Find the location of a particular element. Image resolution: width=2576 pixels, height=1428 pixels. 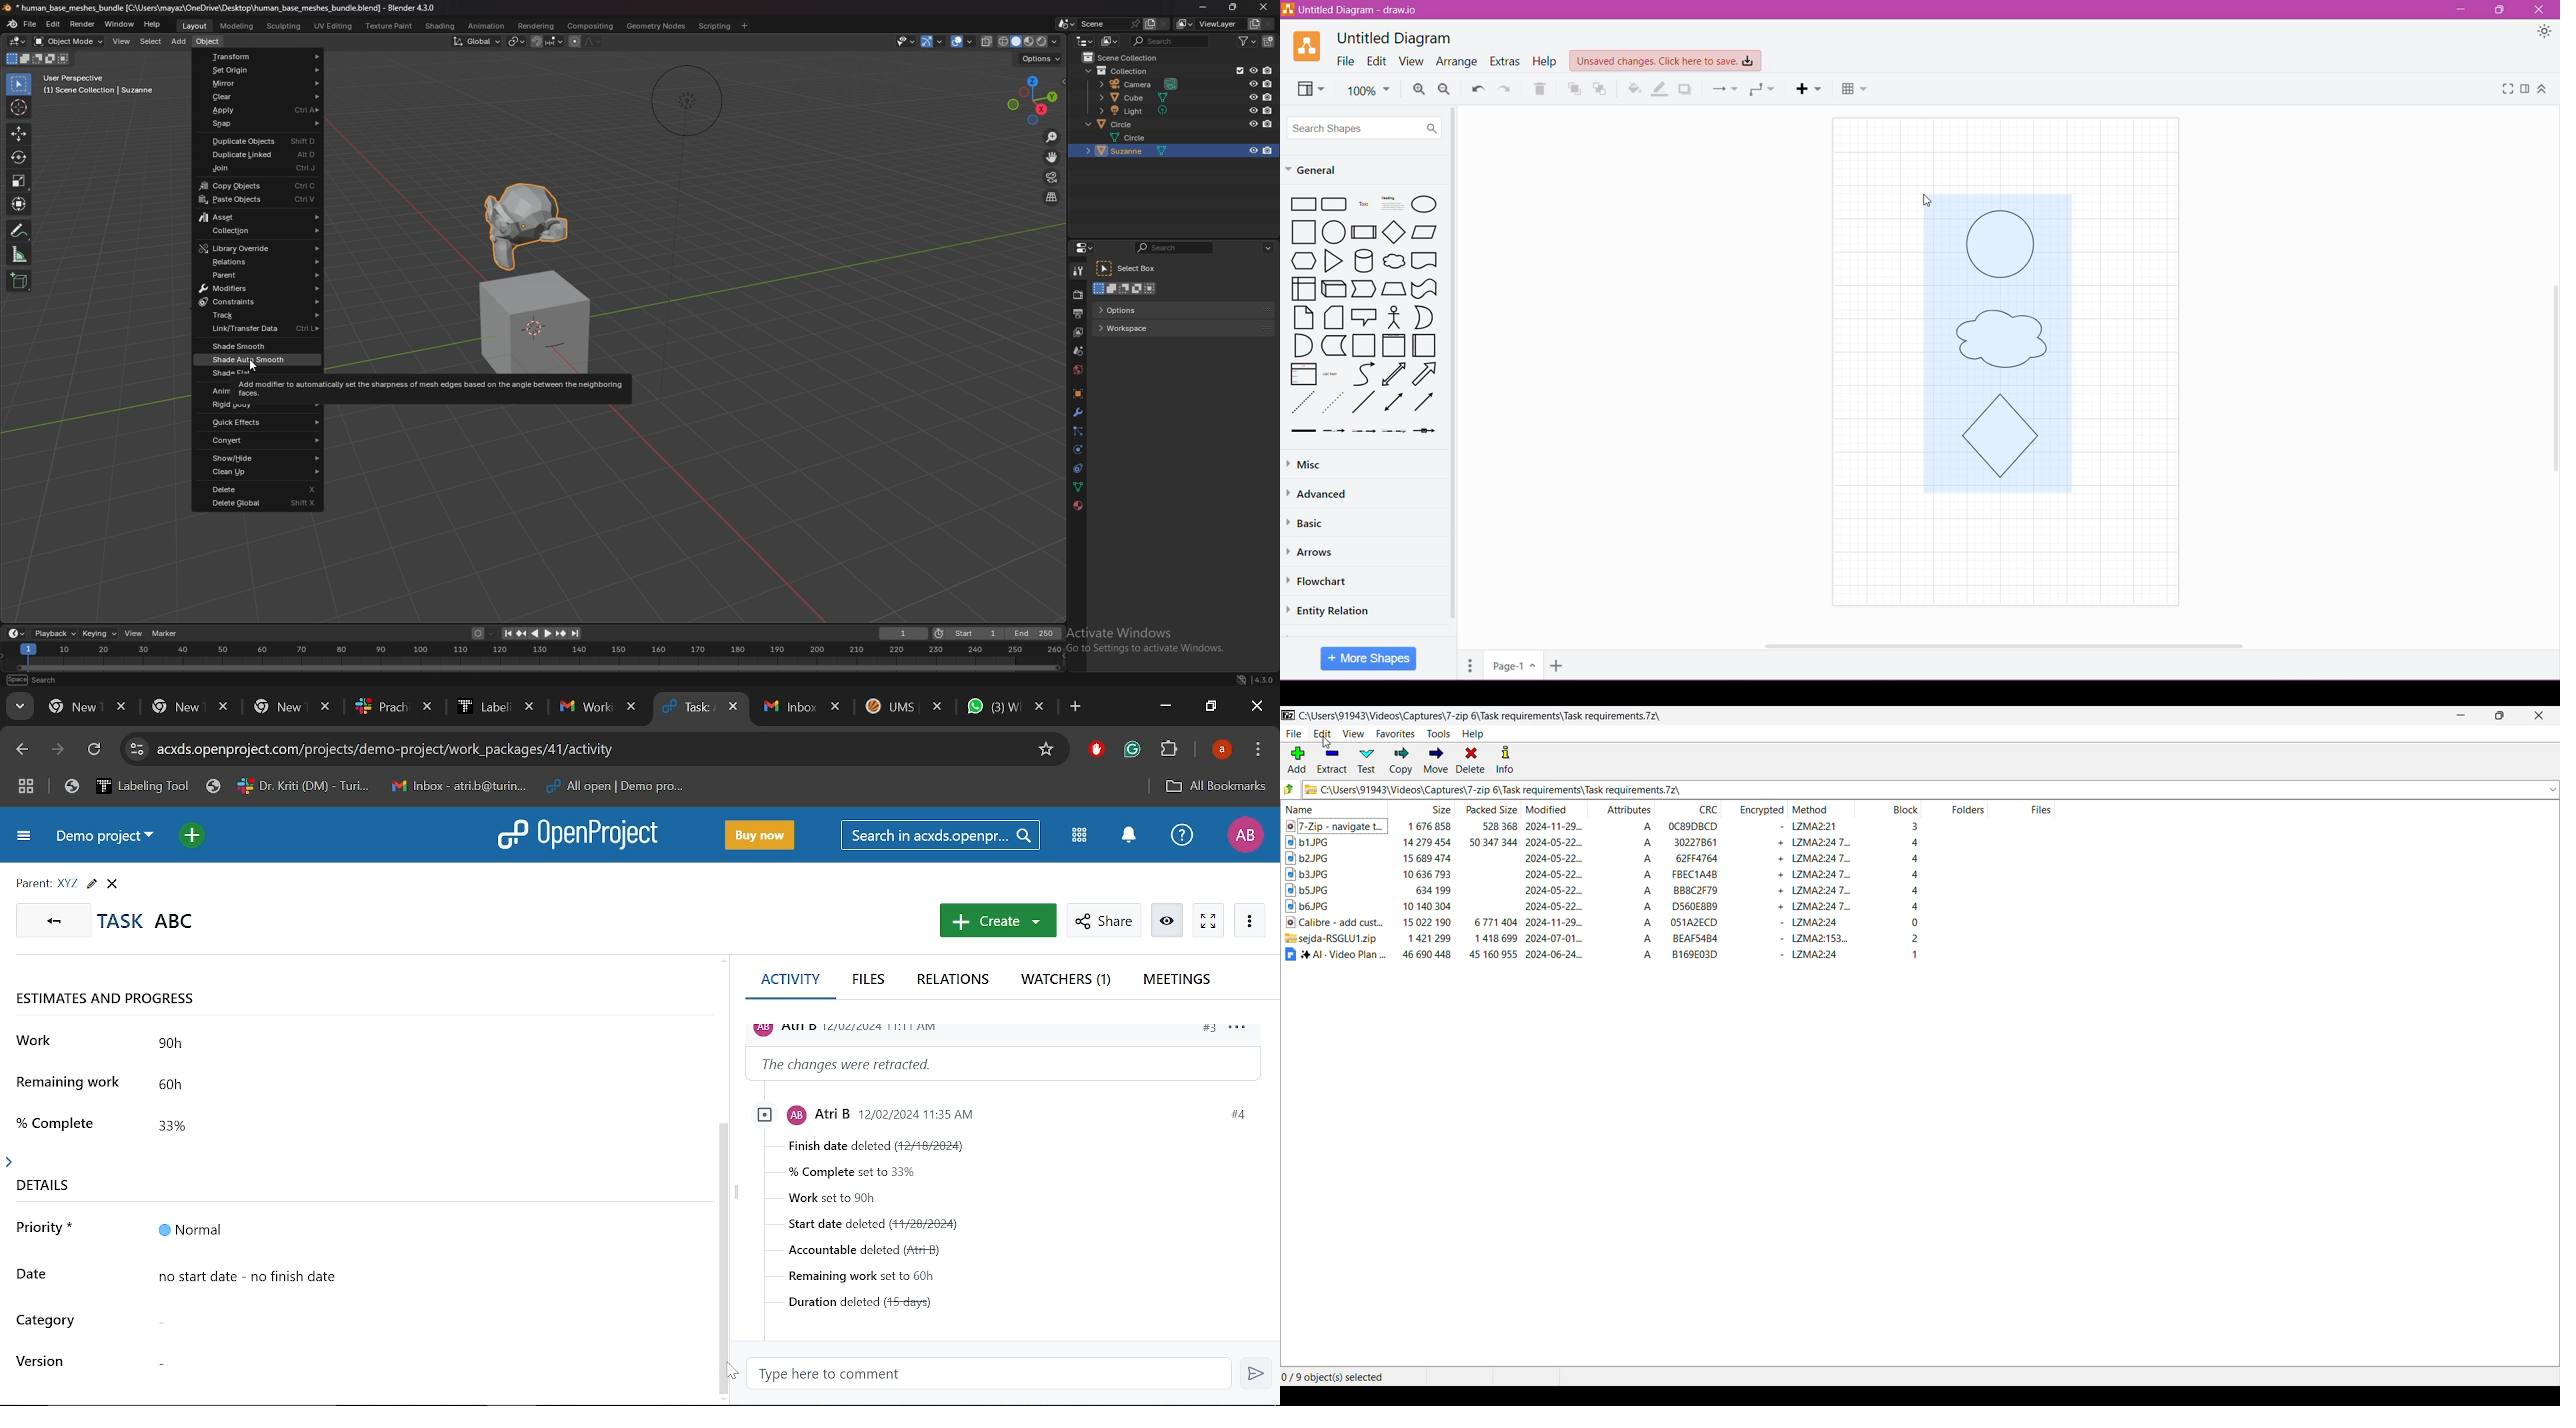

remaining work is located at coordinates (71, 1086).